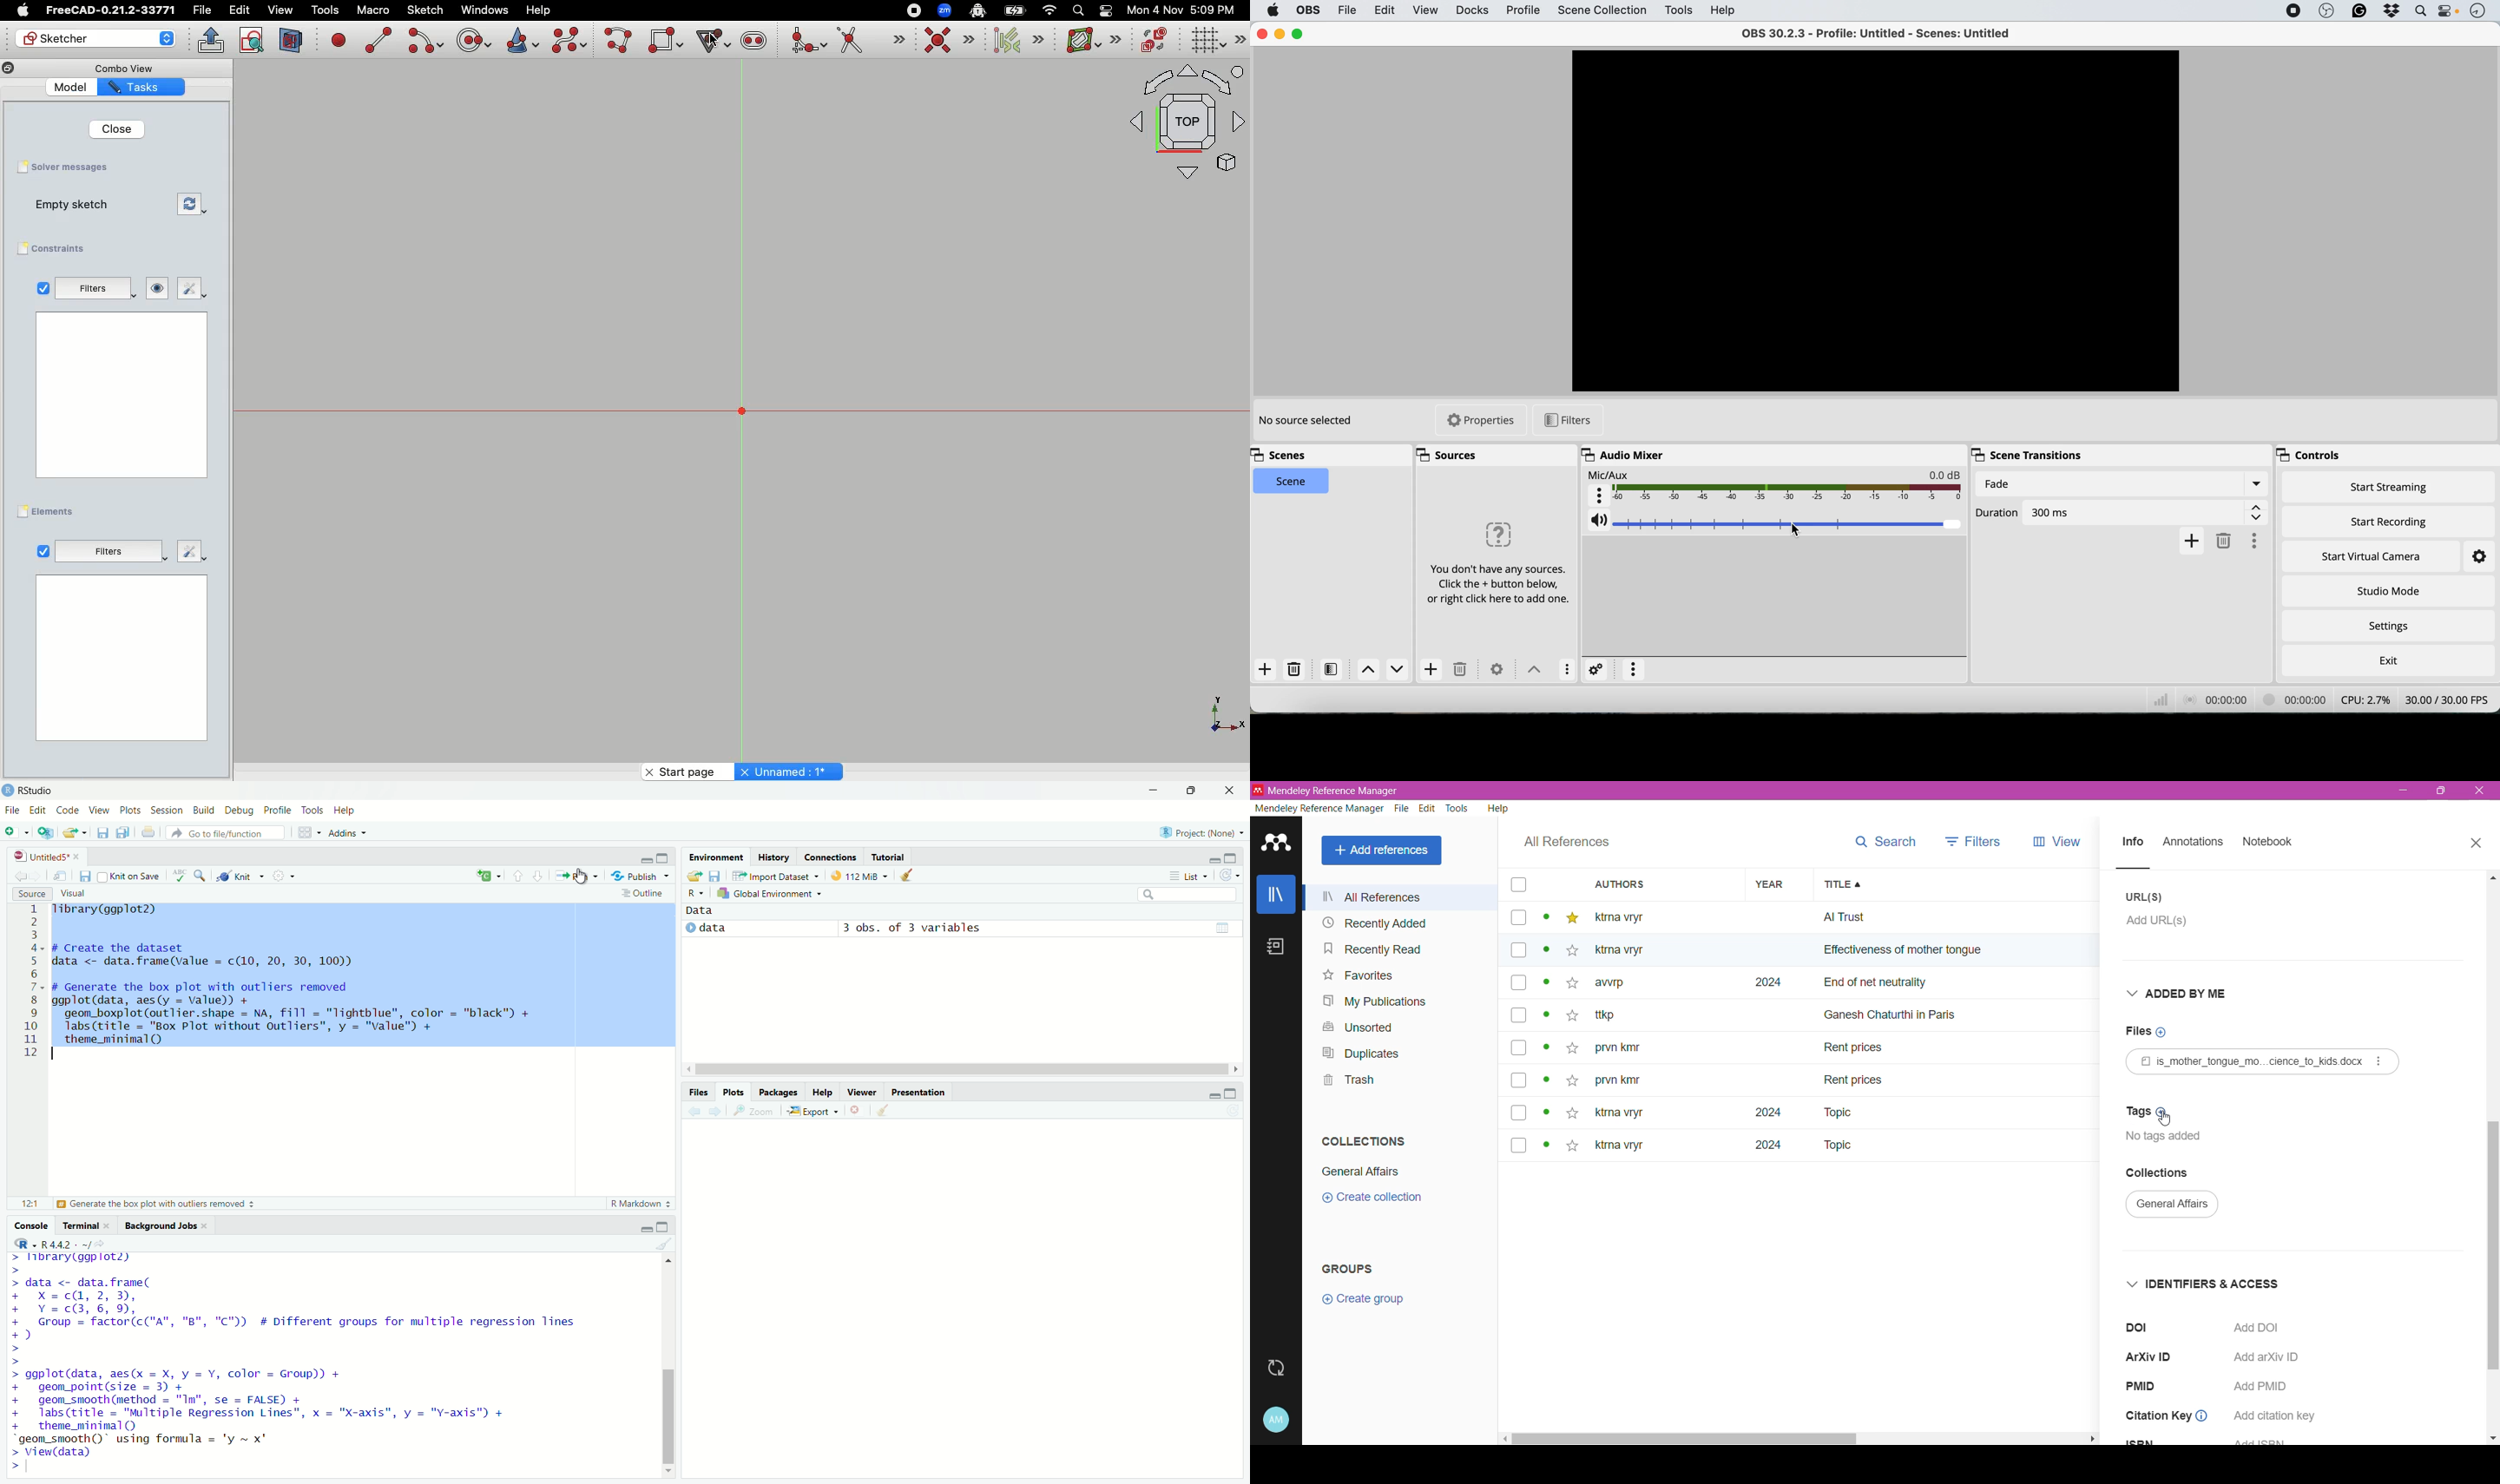 The image size is (2520, 1484). What do you see at coordinates (1628, 916) in the screenshot?
I see `ktma vtyr` at bounding box center [1628, 916].